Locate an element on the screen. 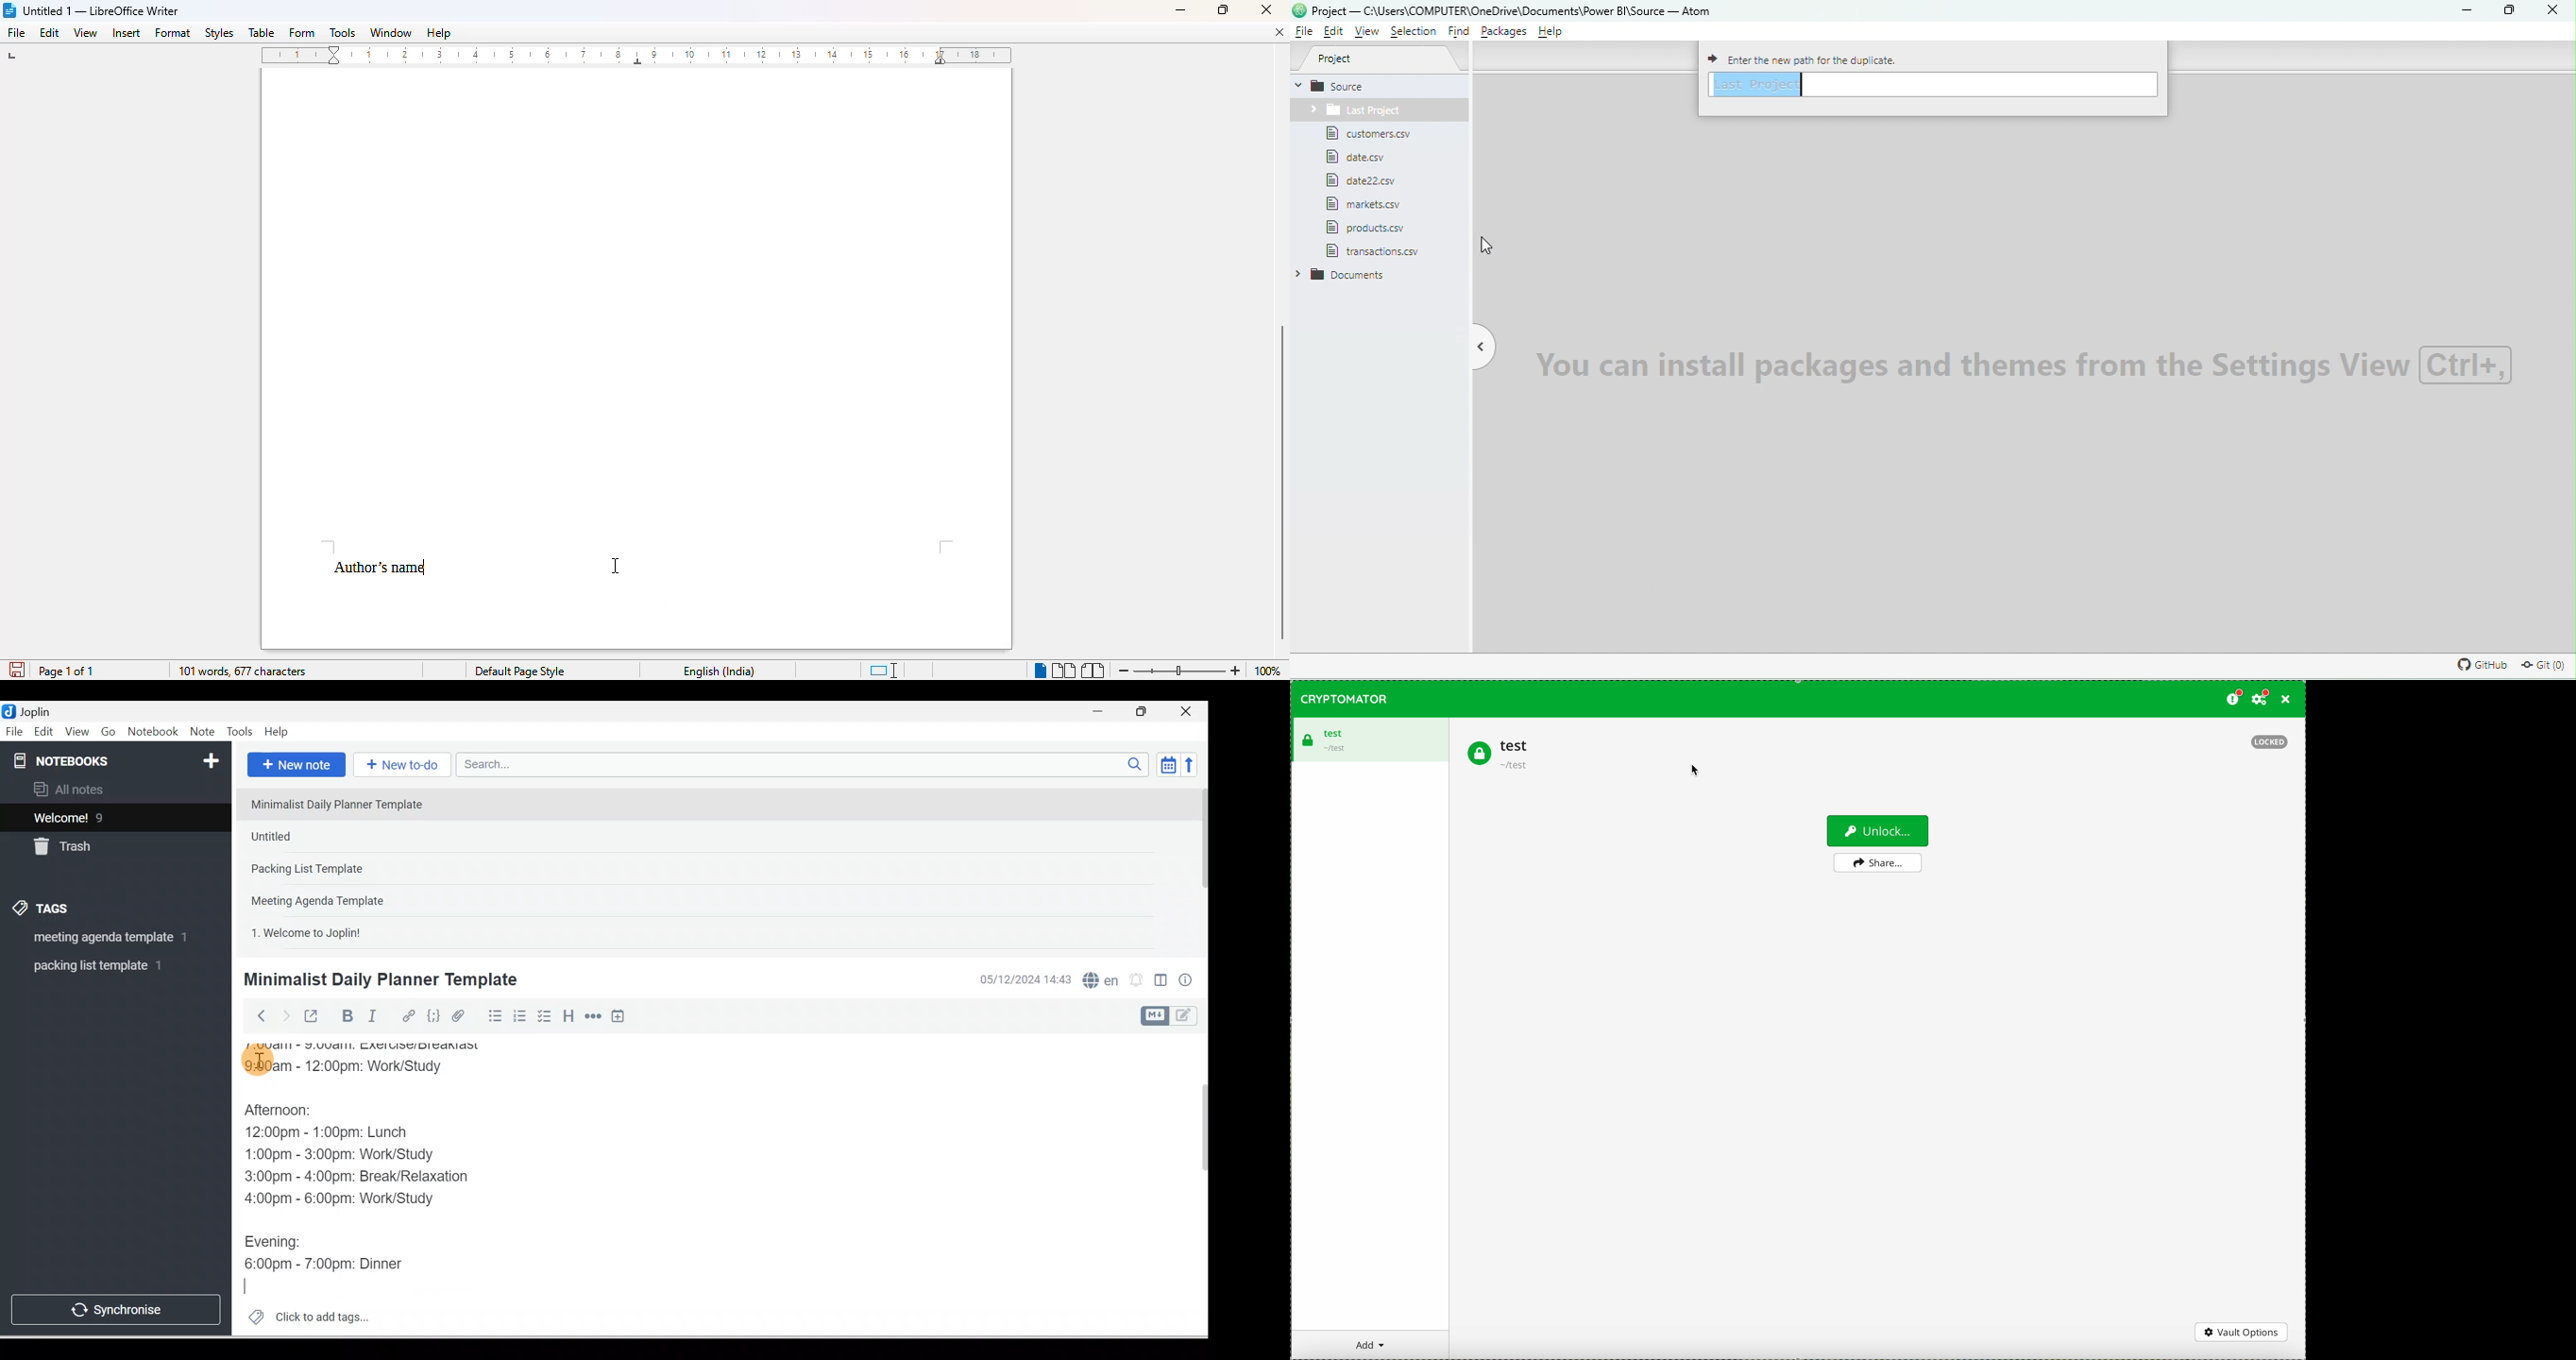 The image size is (2576, 1372). Attach file is located at coordinates (461, 1016).